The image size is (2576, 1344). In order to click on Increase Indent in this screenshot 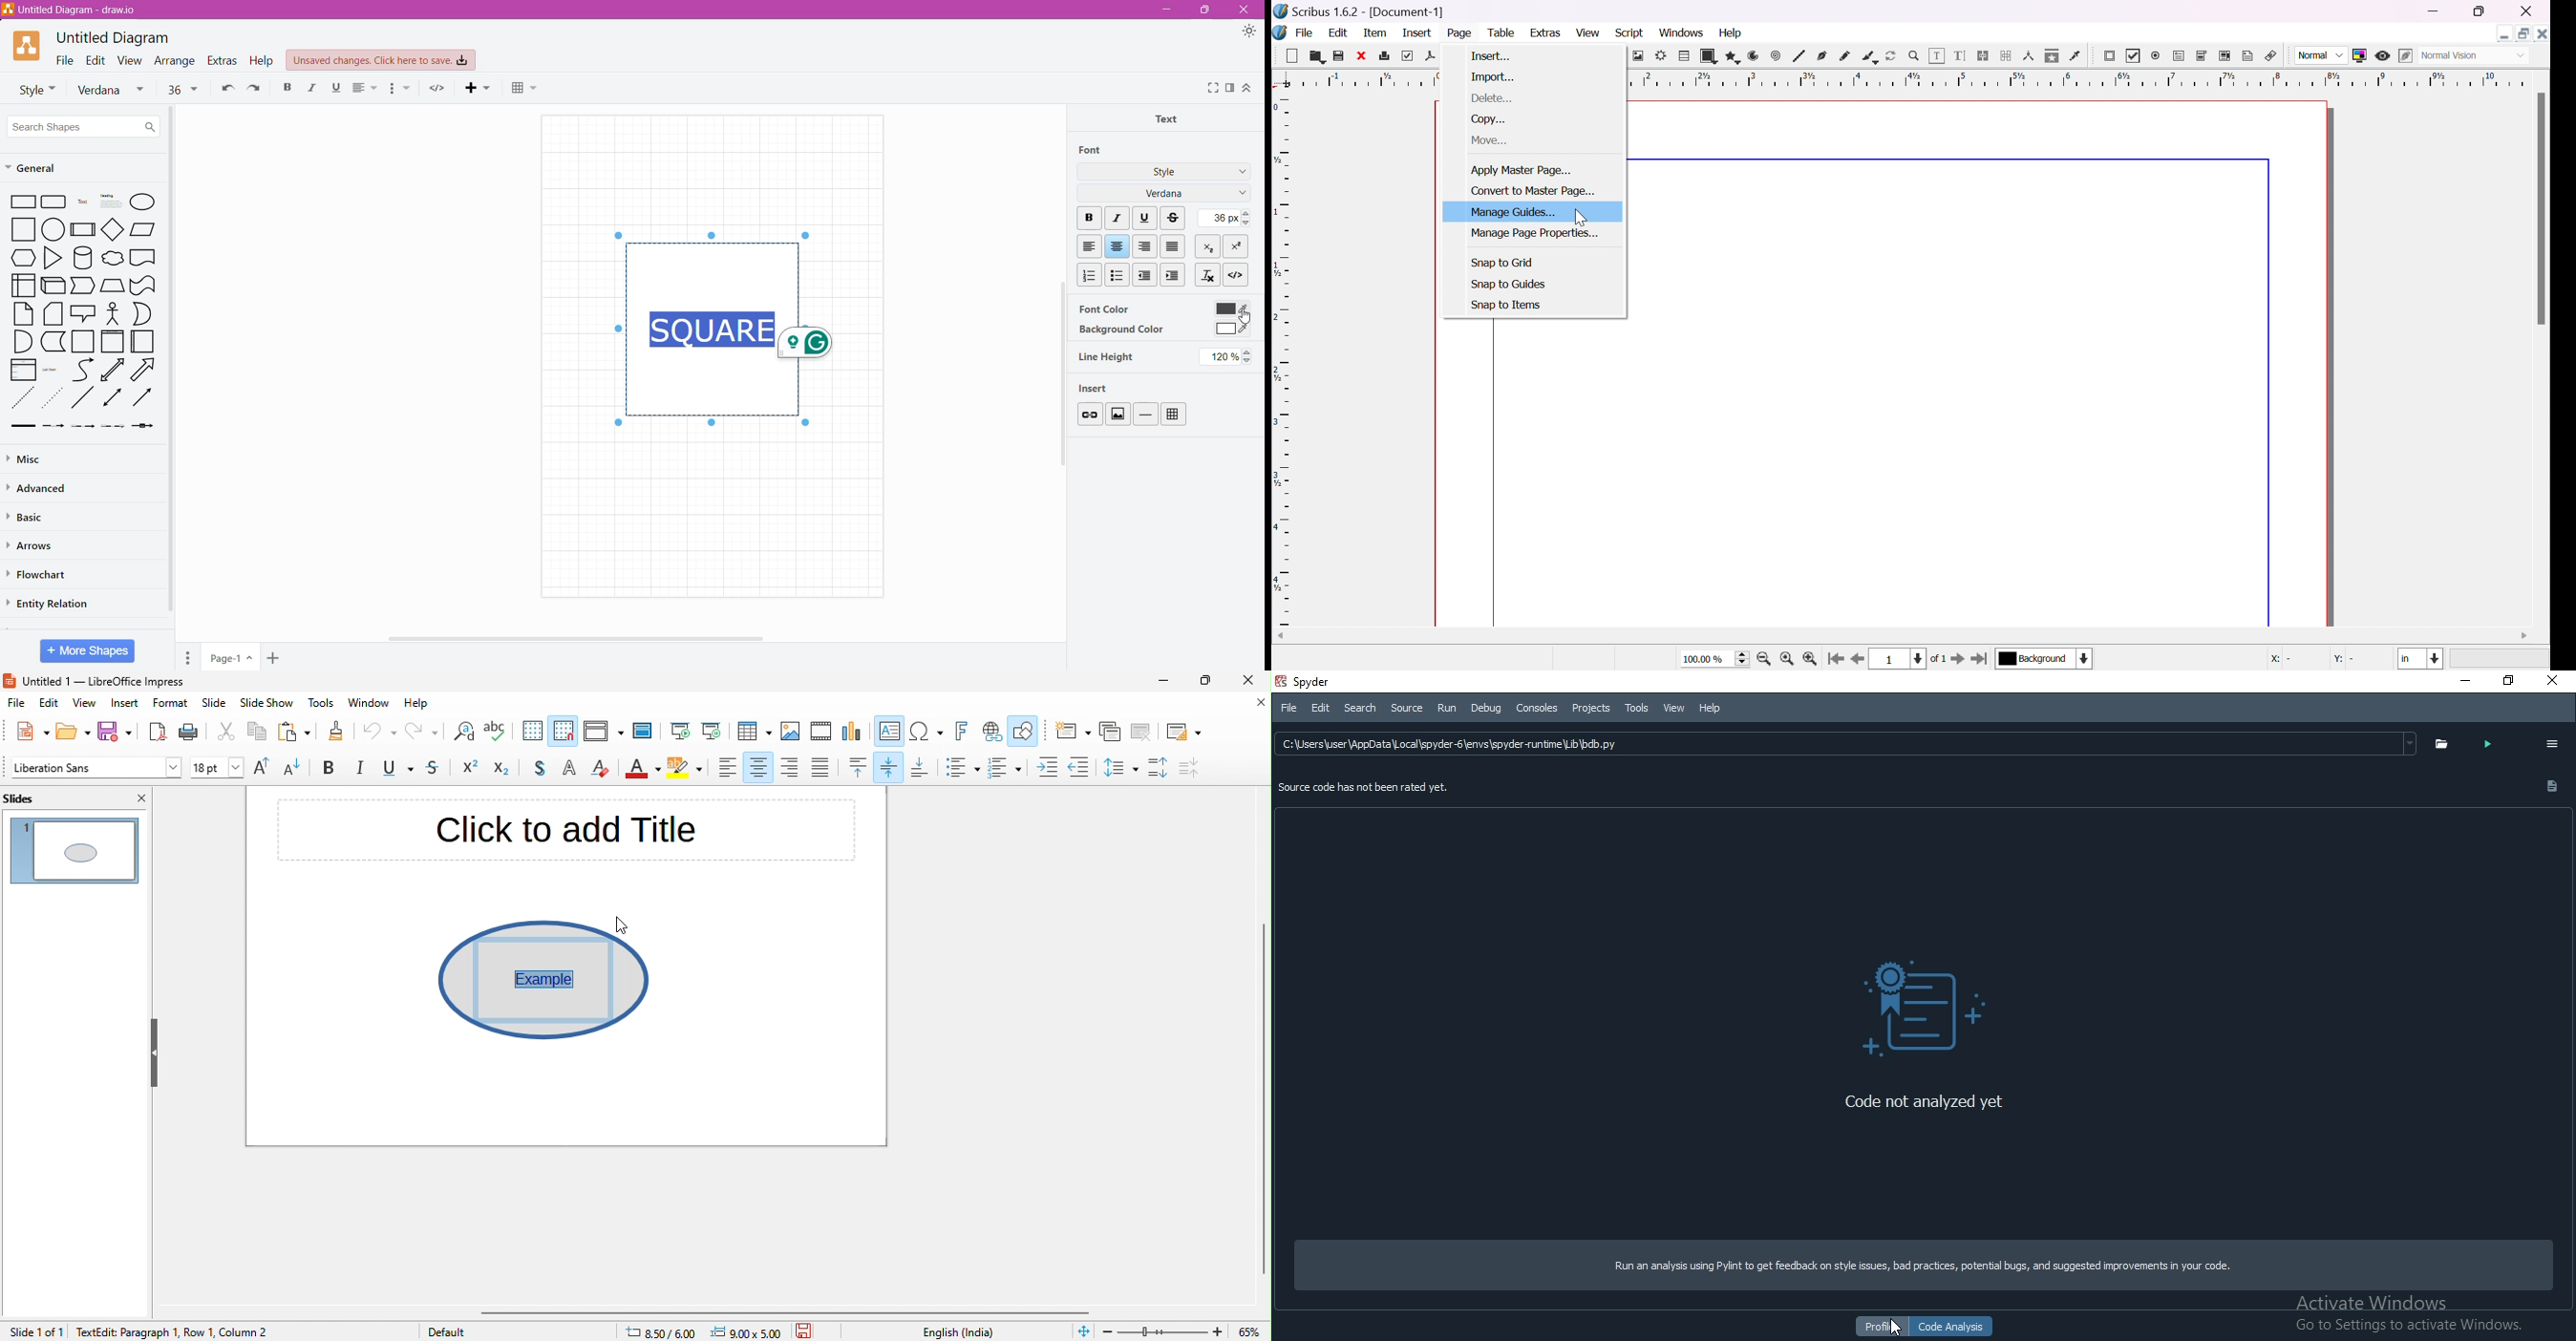, I will do `click(1174, 275)`.